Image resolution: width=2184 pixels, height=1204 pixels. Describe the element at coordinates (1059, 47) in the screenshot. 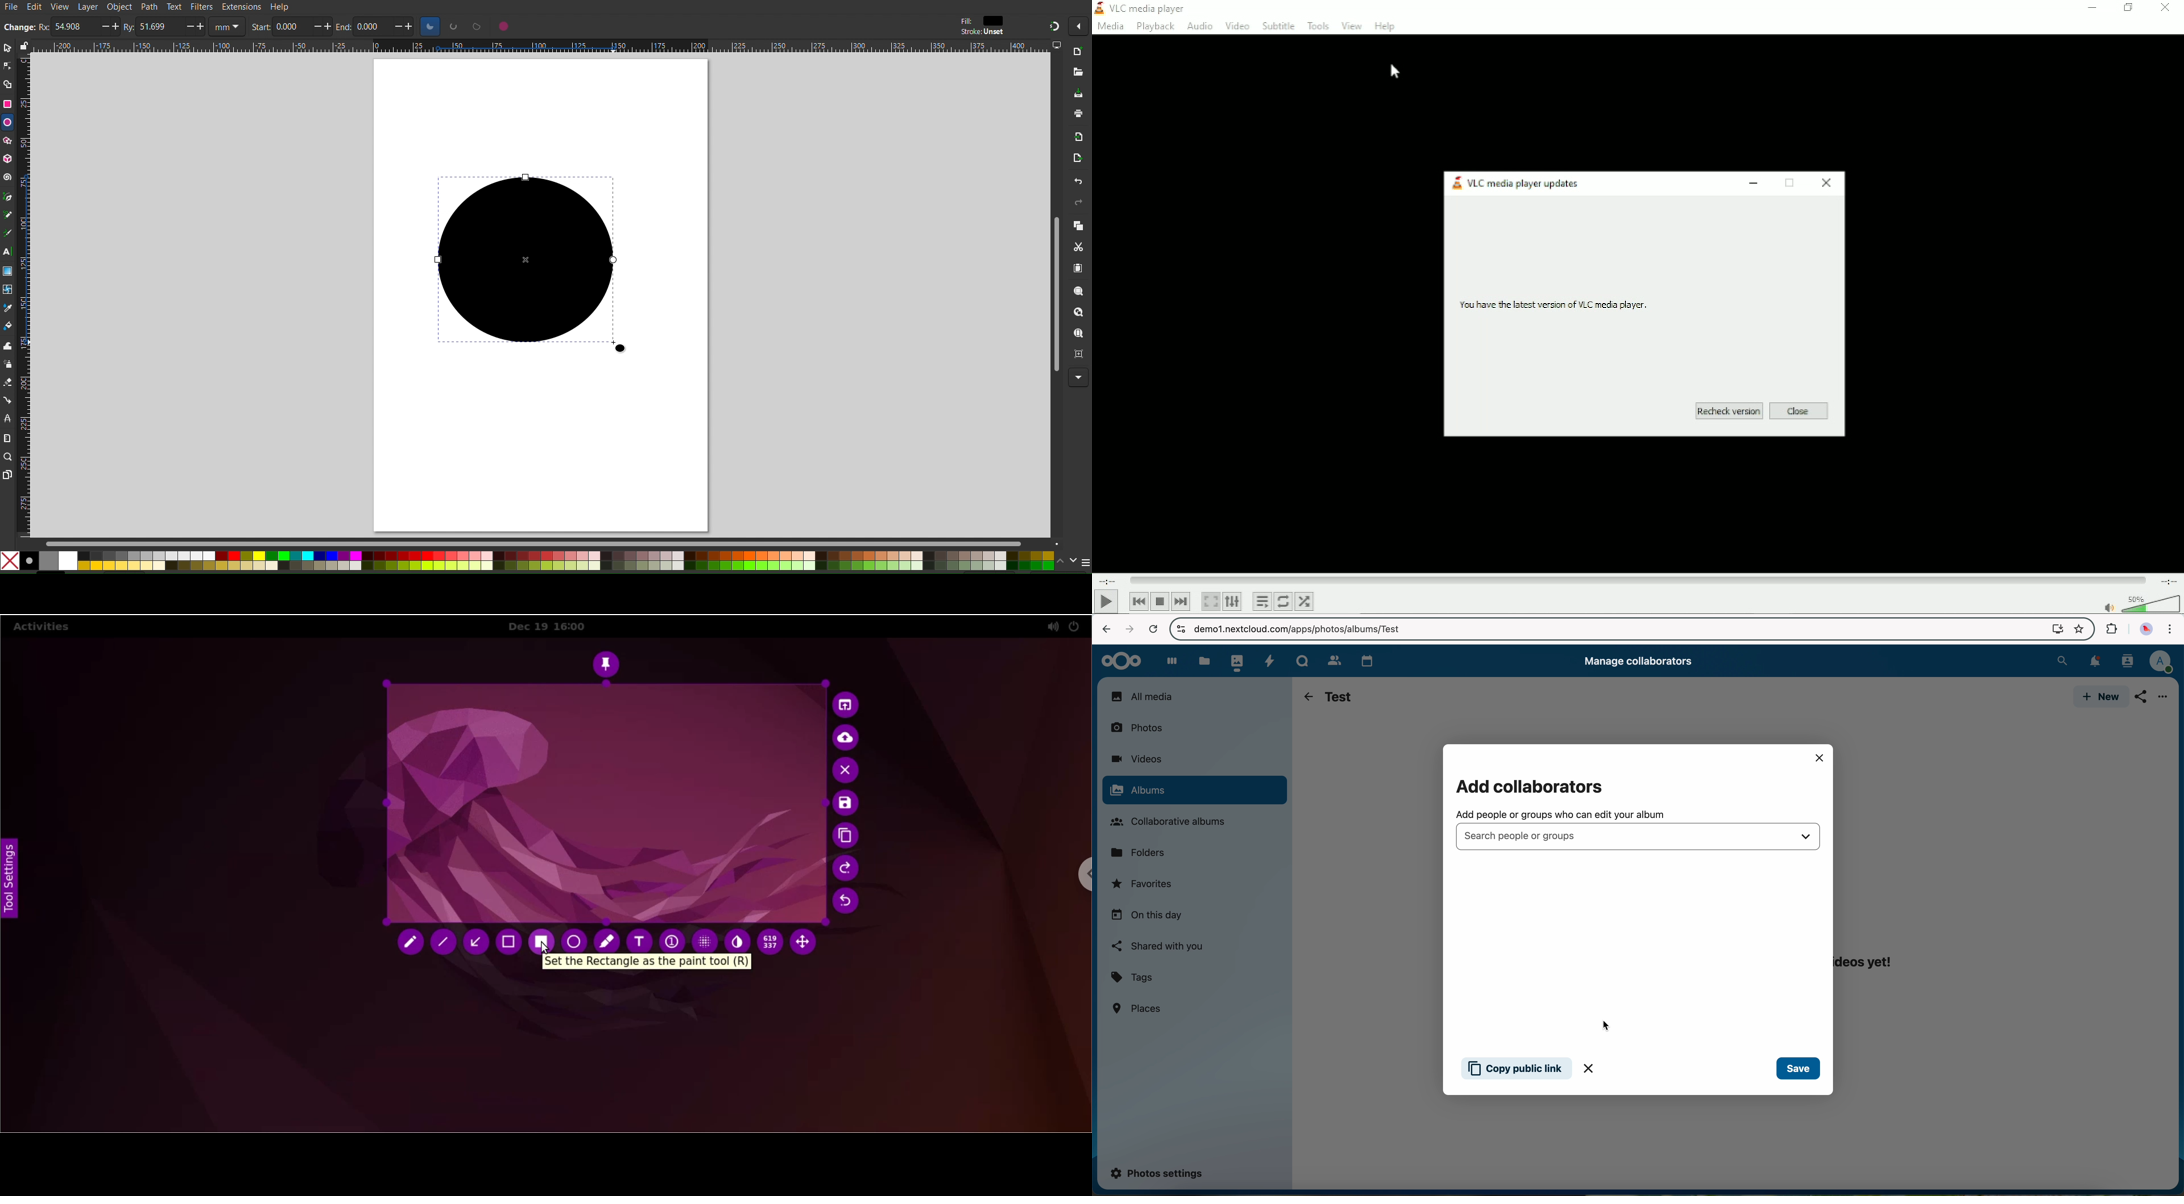

I see `computer icon` at that location.